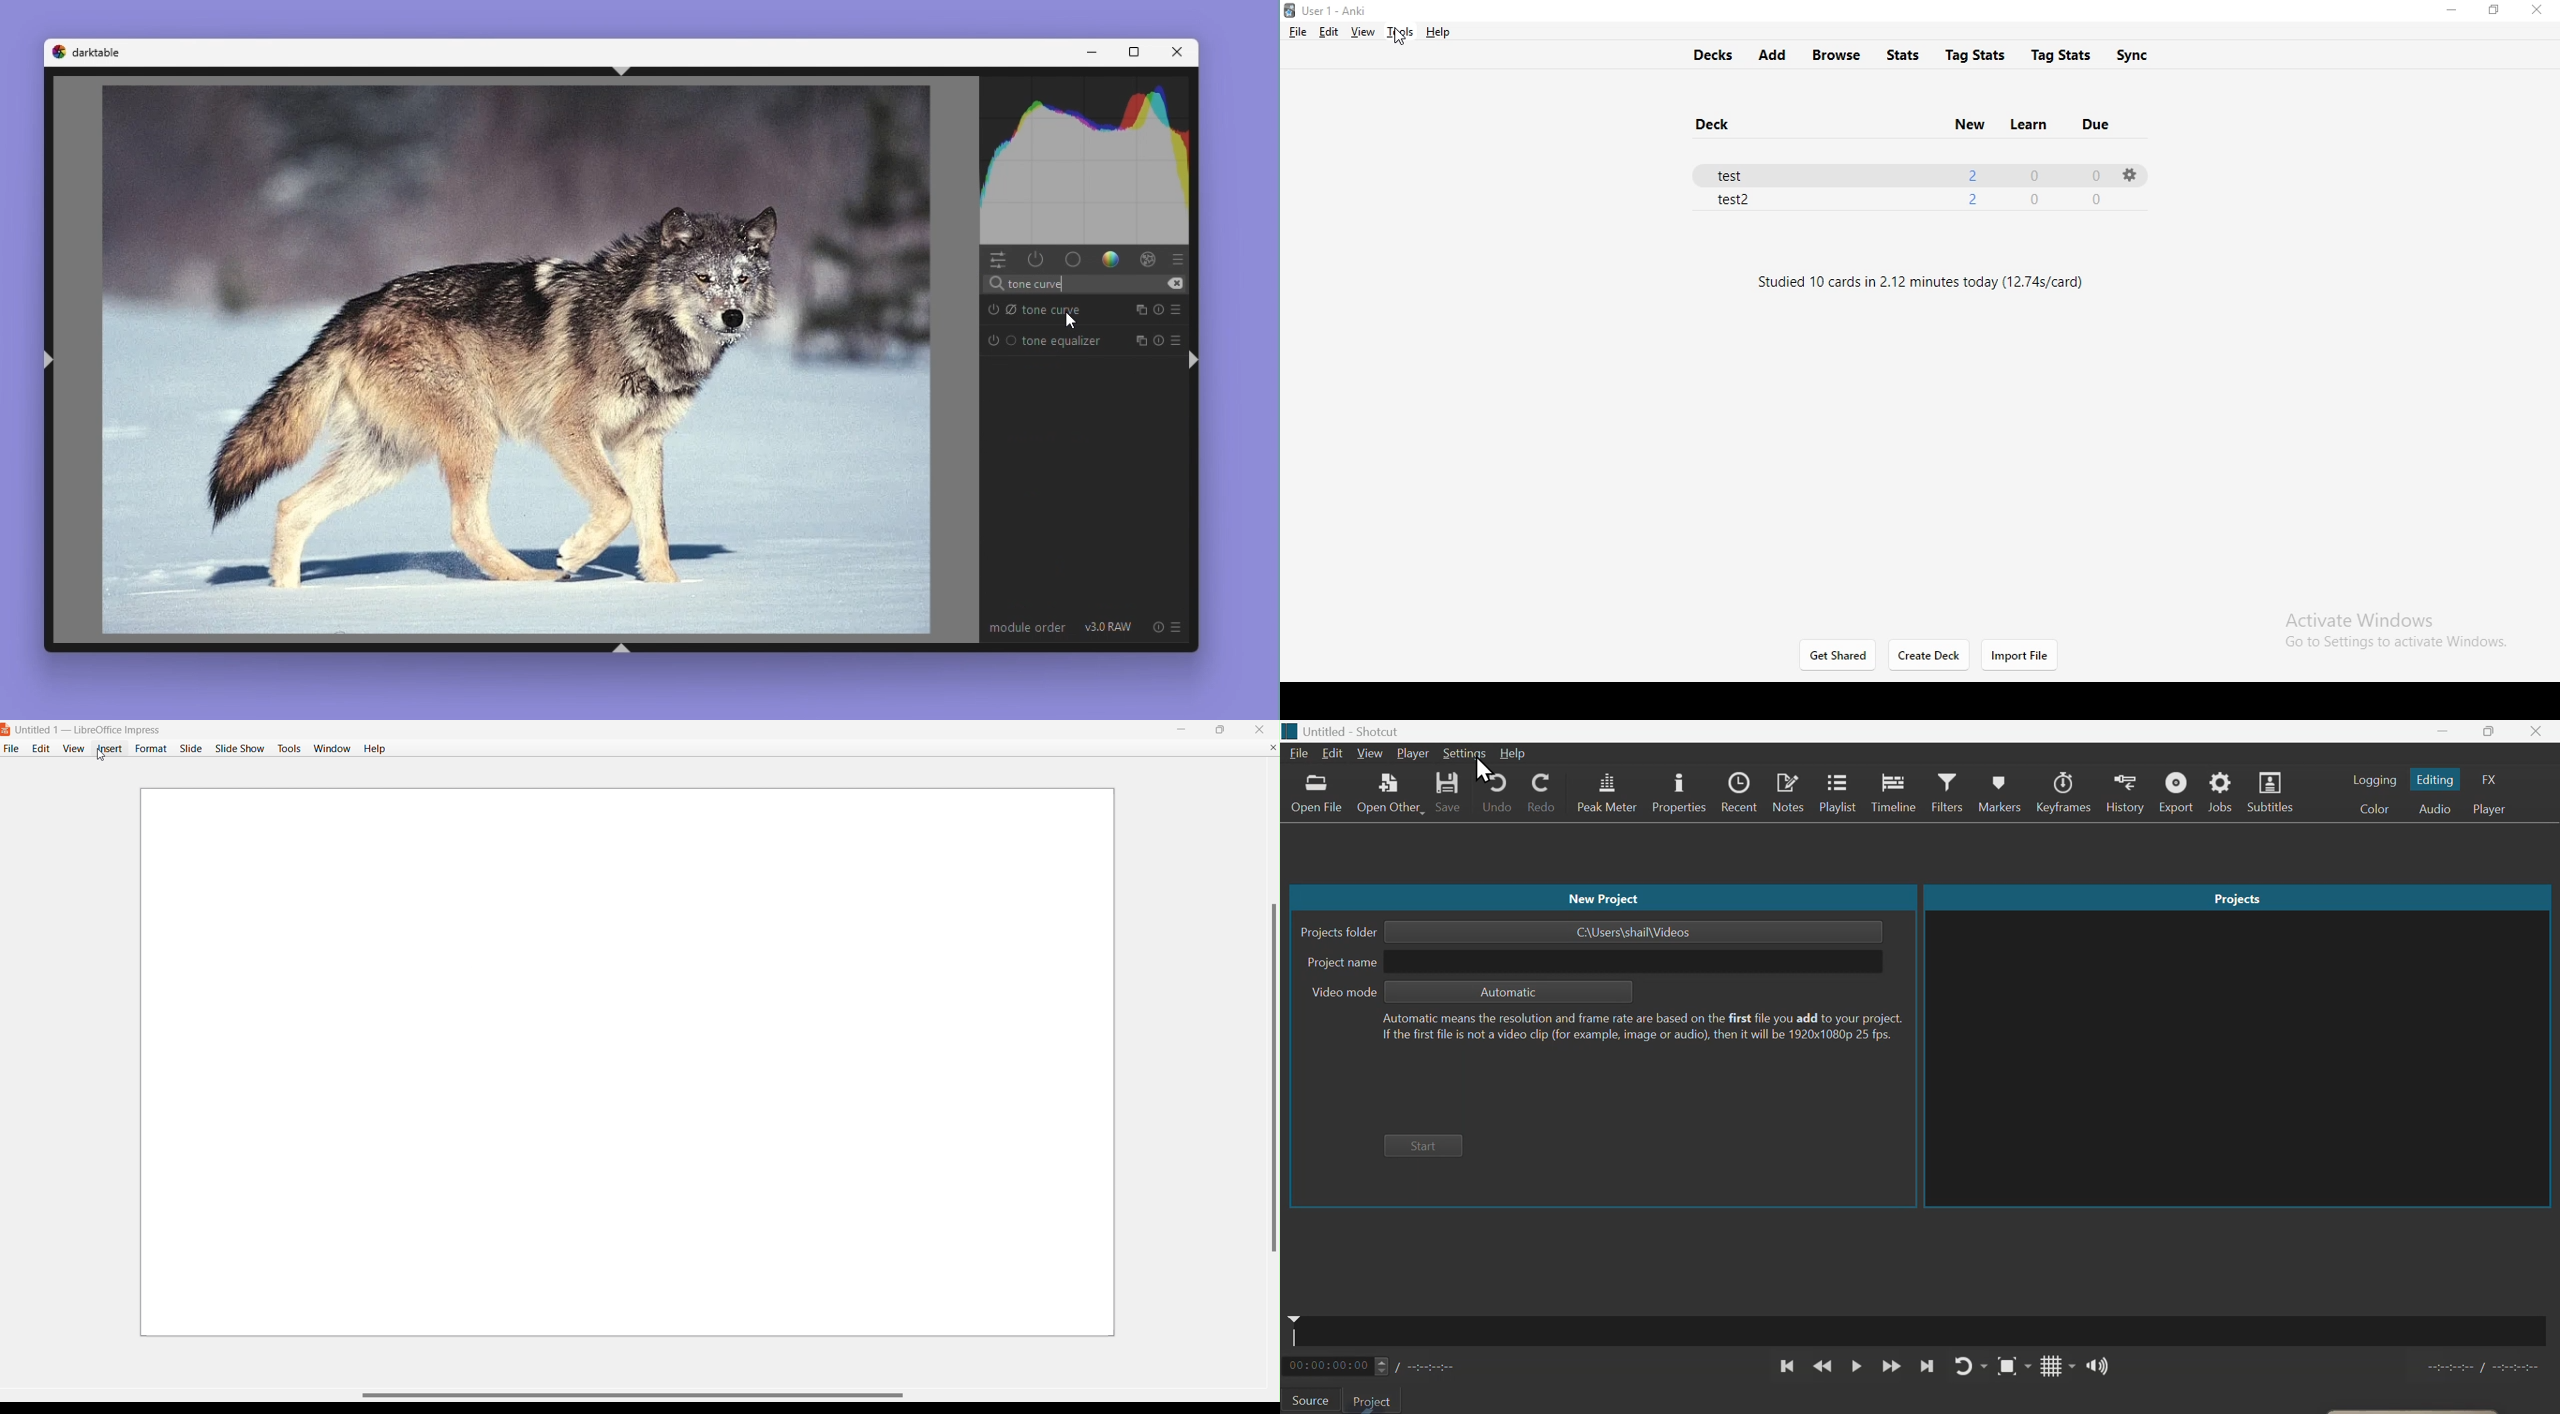  What do you see at coordinates (108, 751) in the screenshot?
I see `Insert` at bounding box center [108, 751].